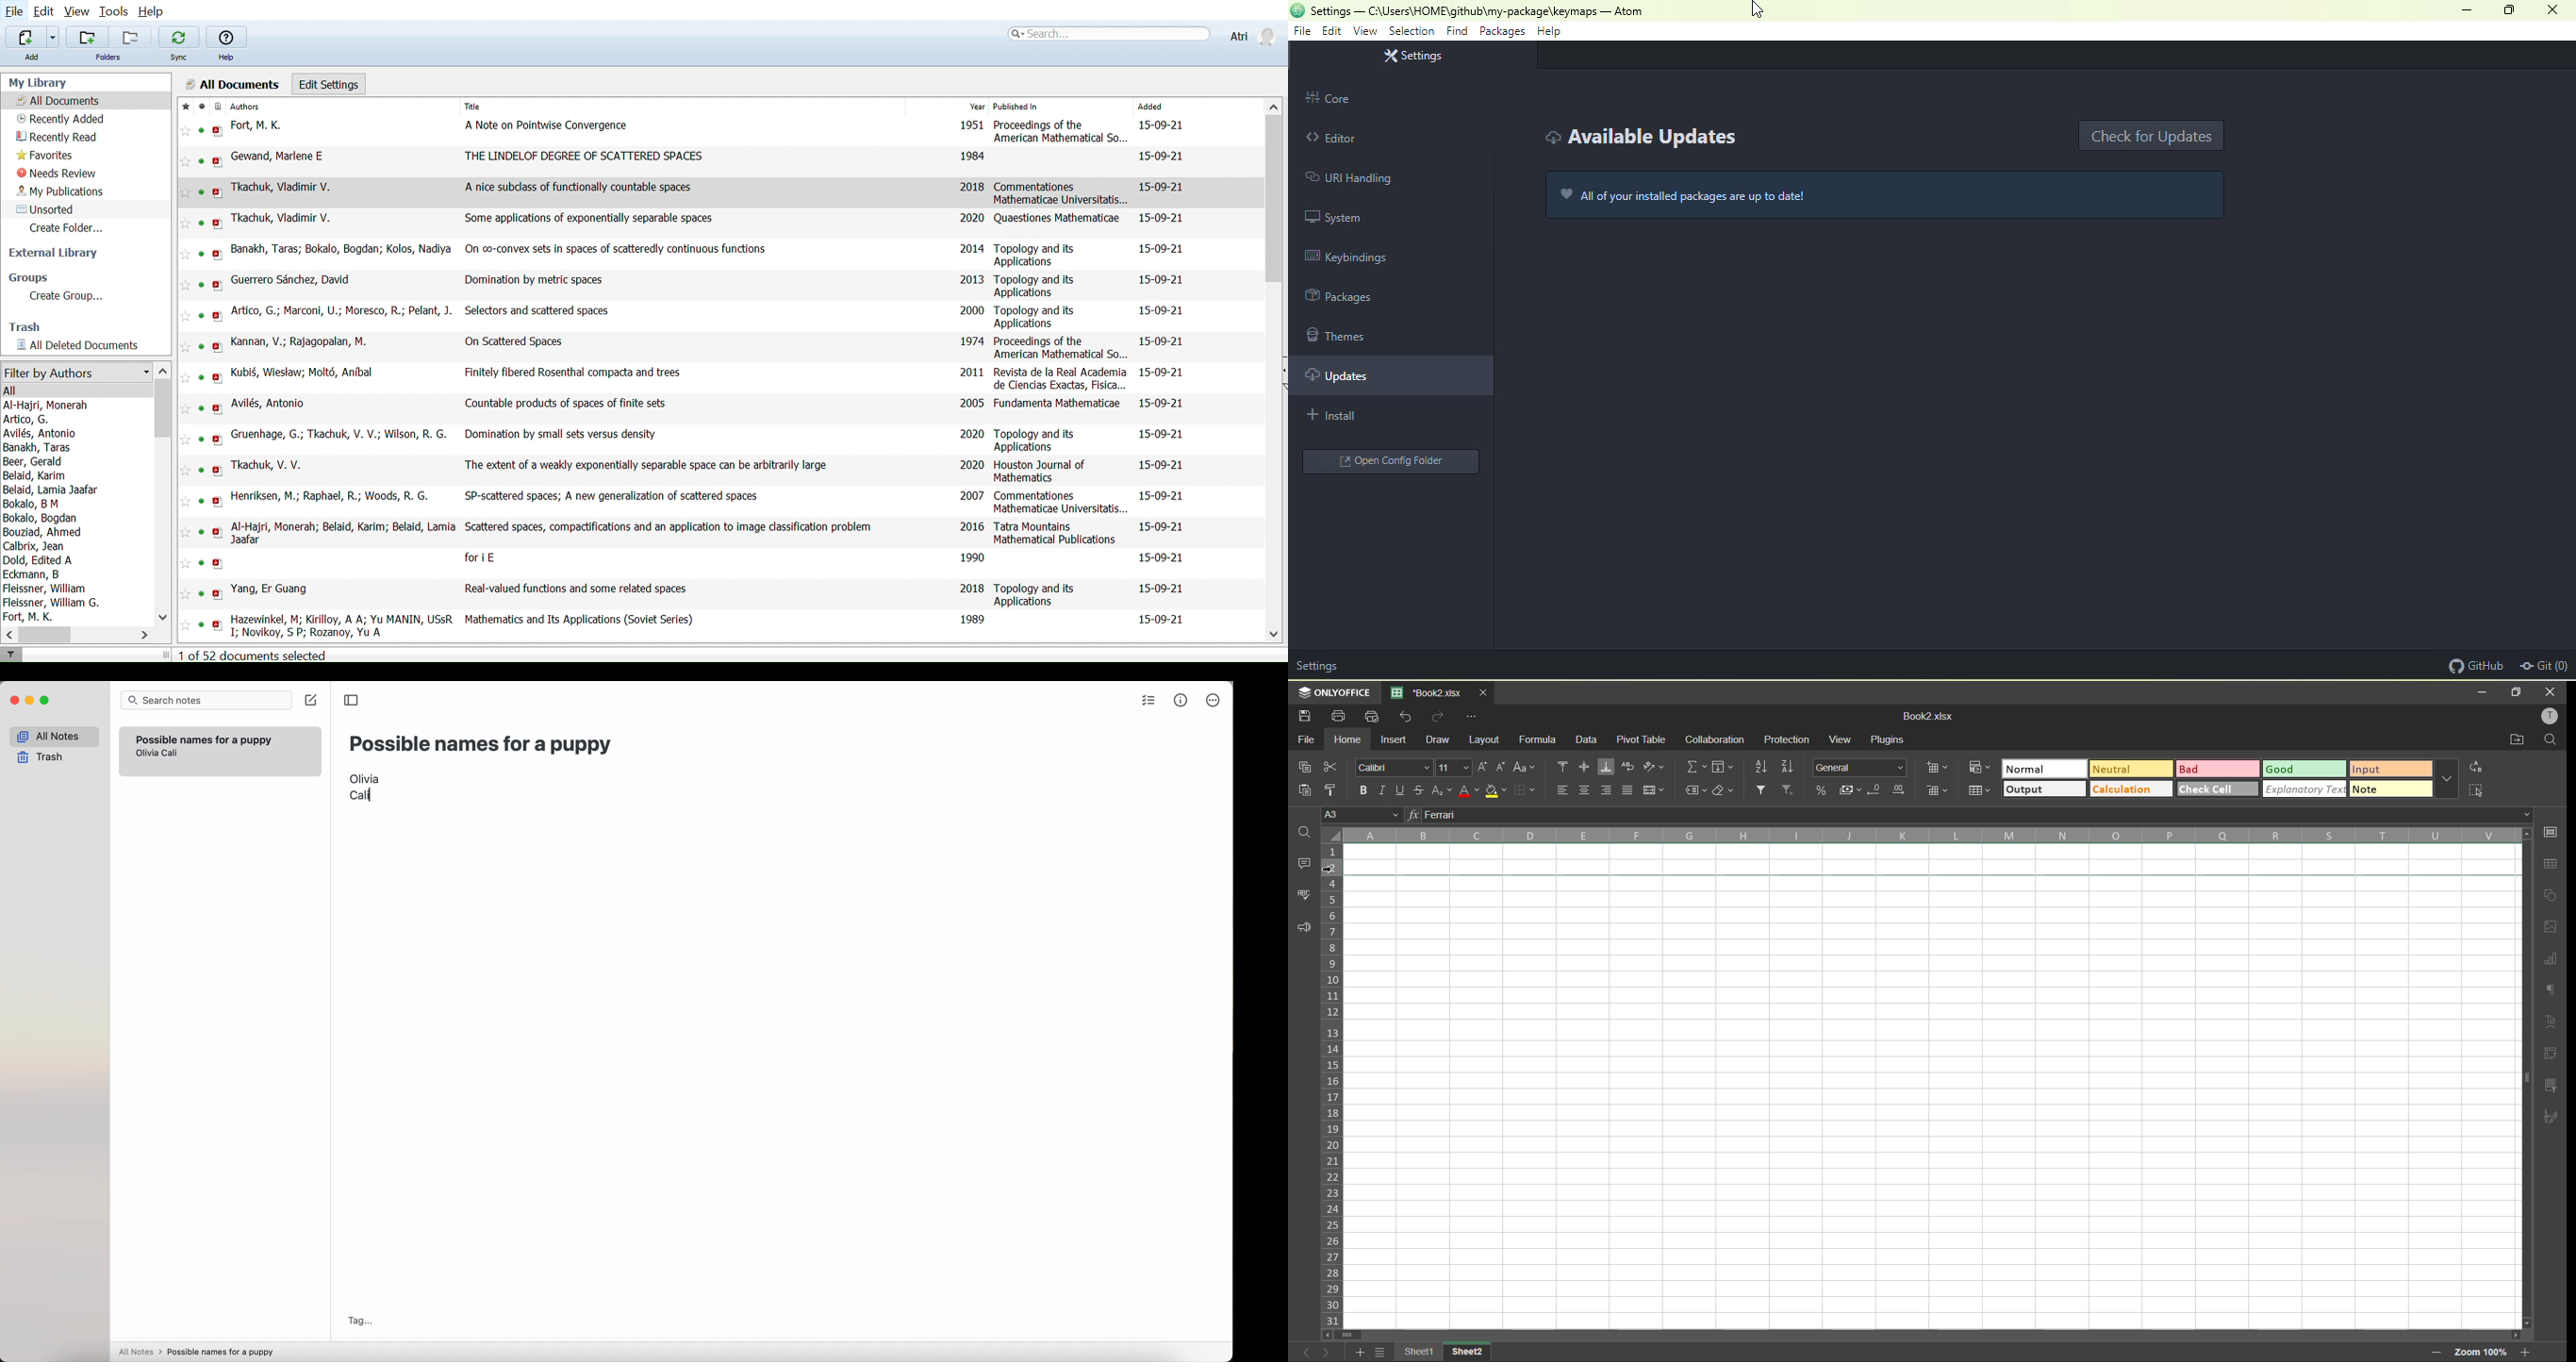  I want to click on 15-09-21, so click(1162, 497).